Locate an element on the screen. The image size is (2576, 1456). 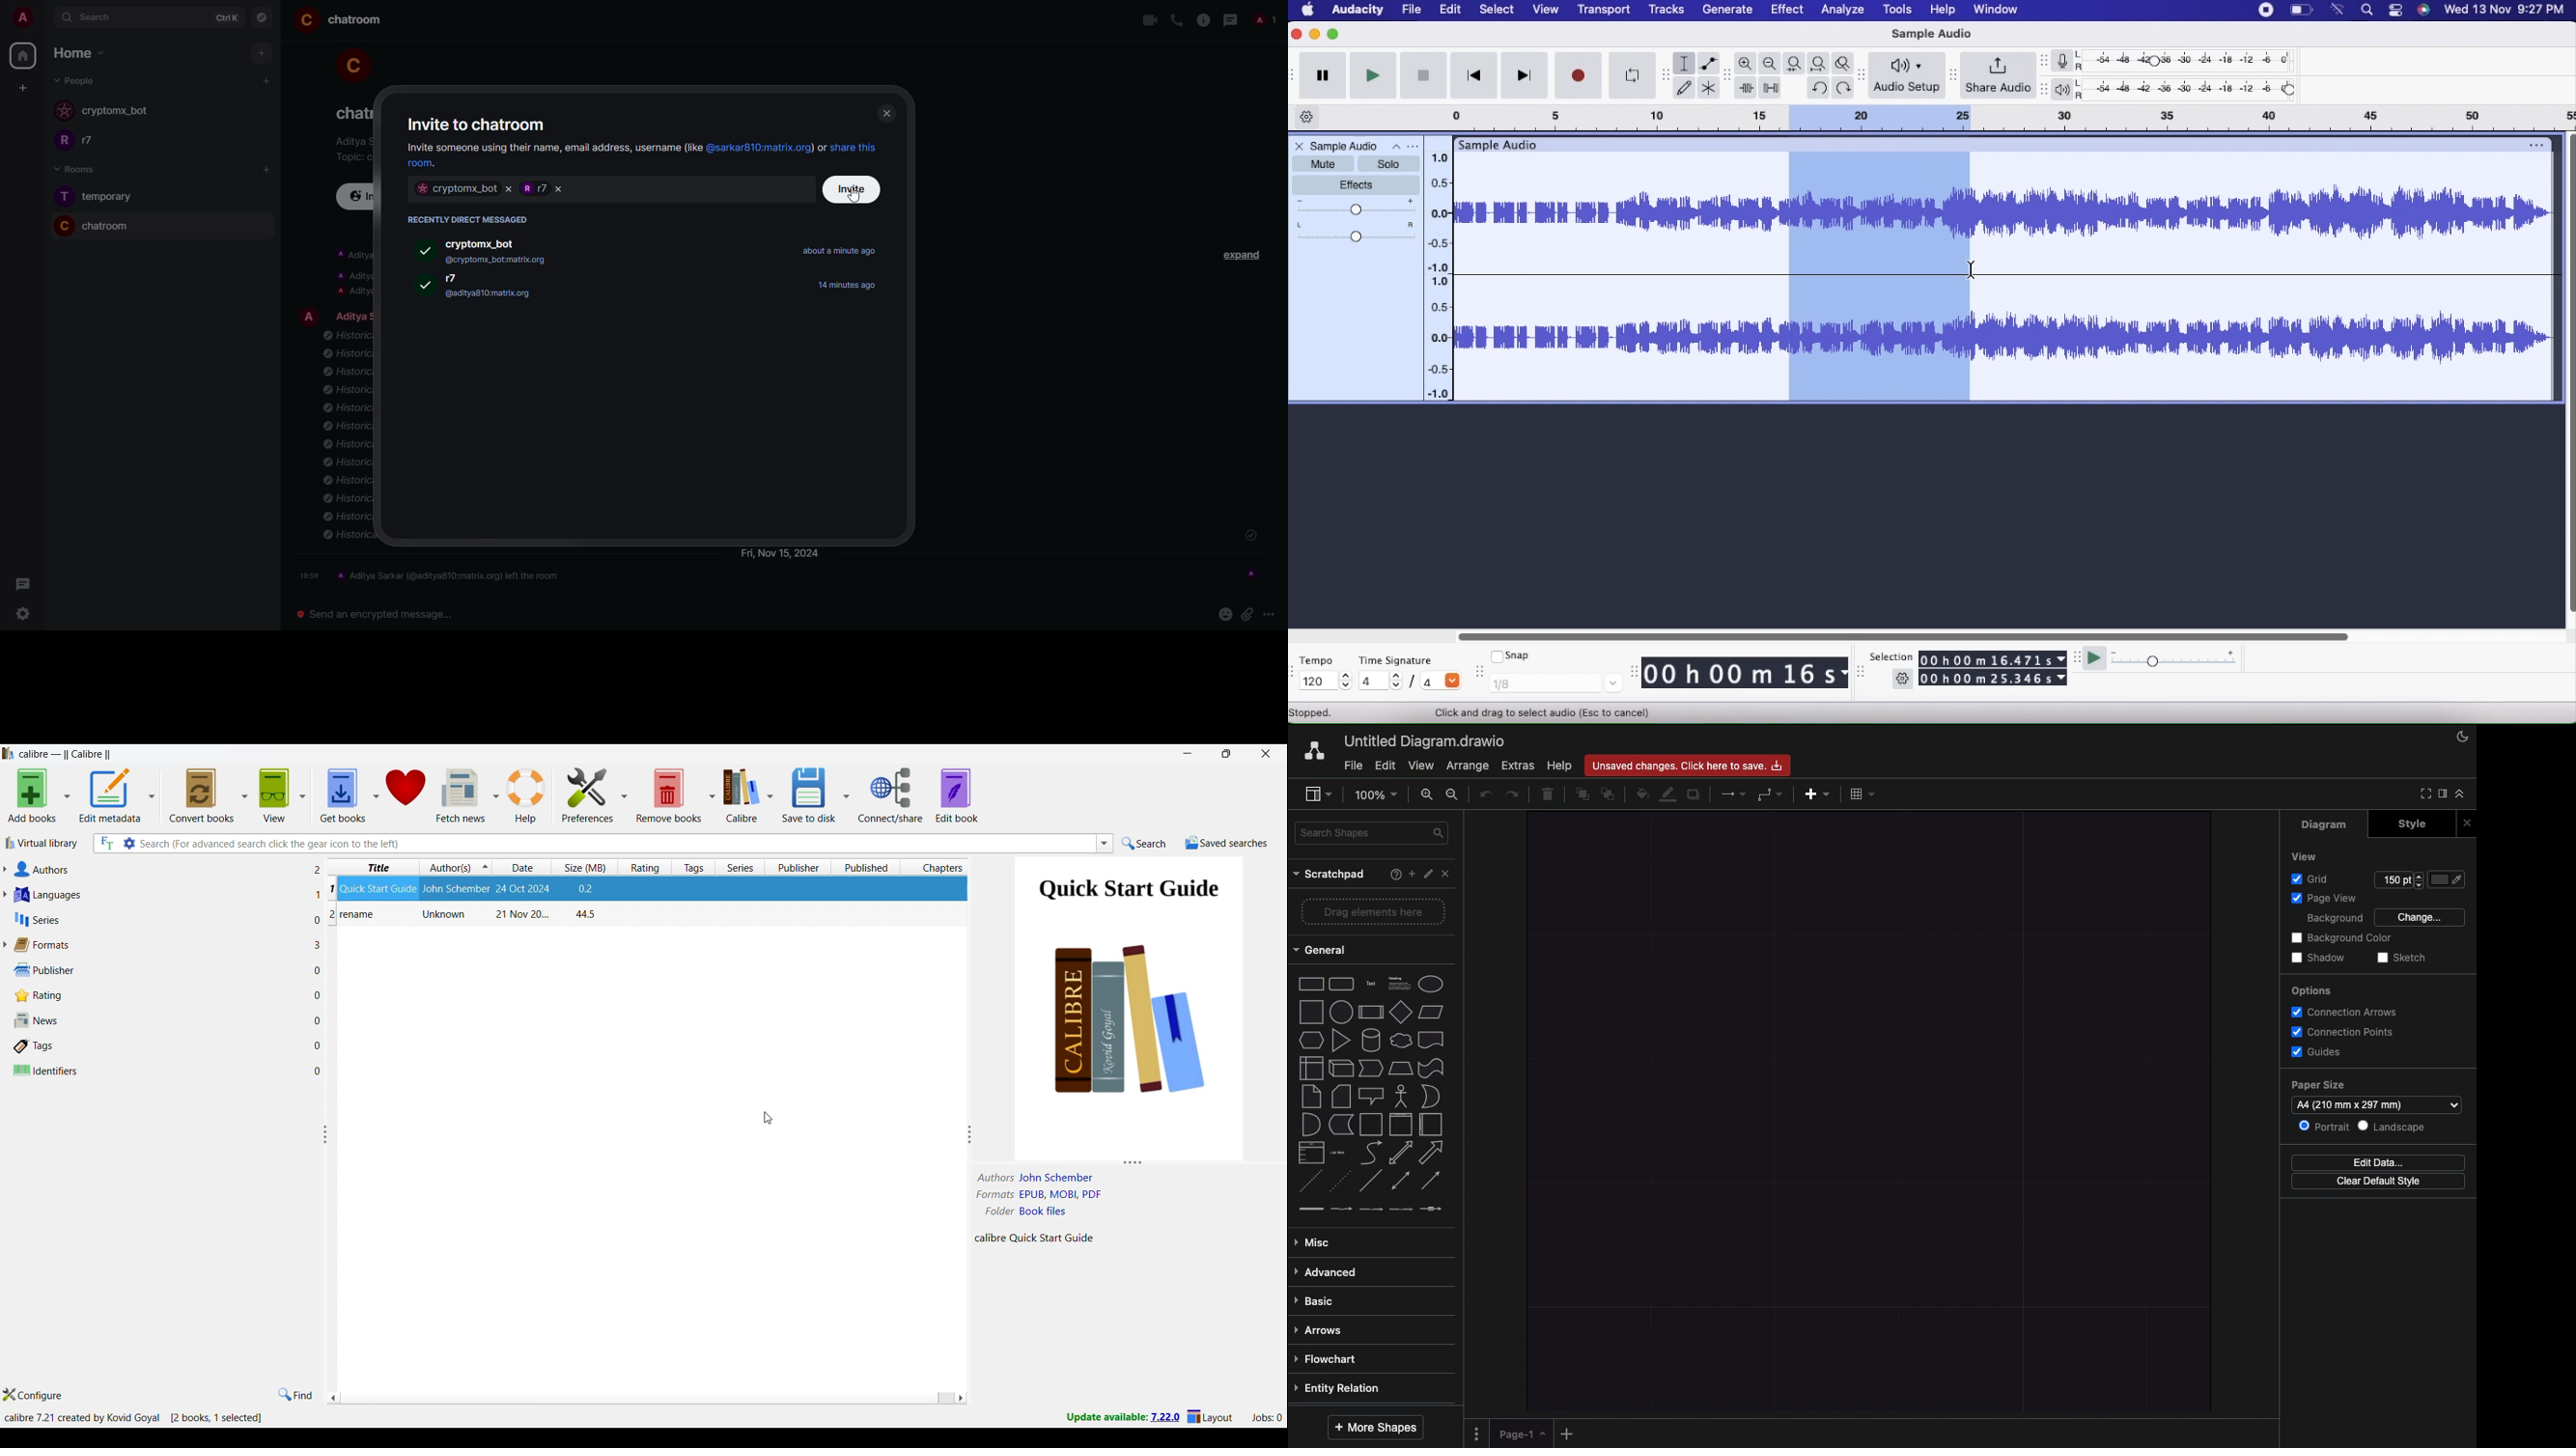
more options is located at coordinates (1407, 148).